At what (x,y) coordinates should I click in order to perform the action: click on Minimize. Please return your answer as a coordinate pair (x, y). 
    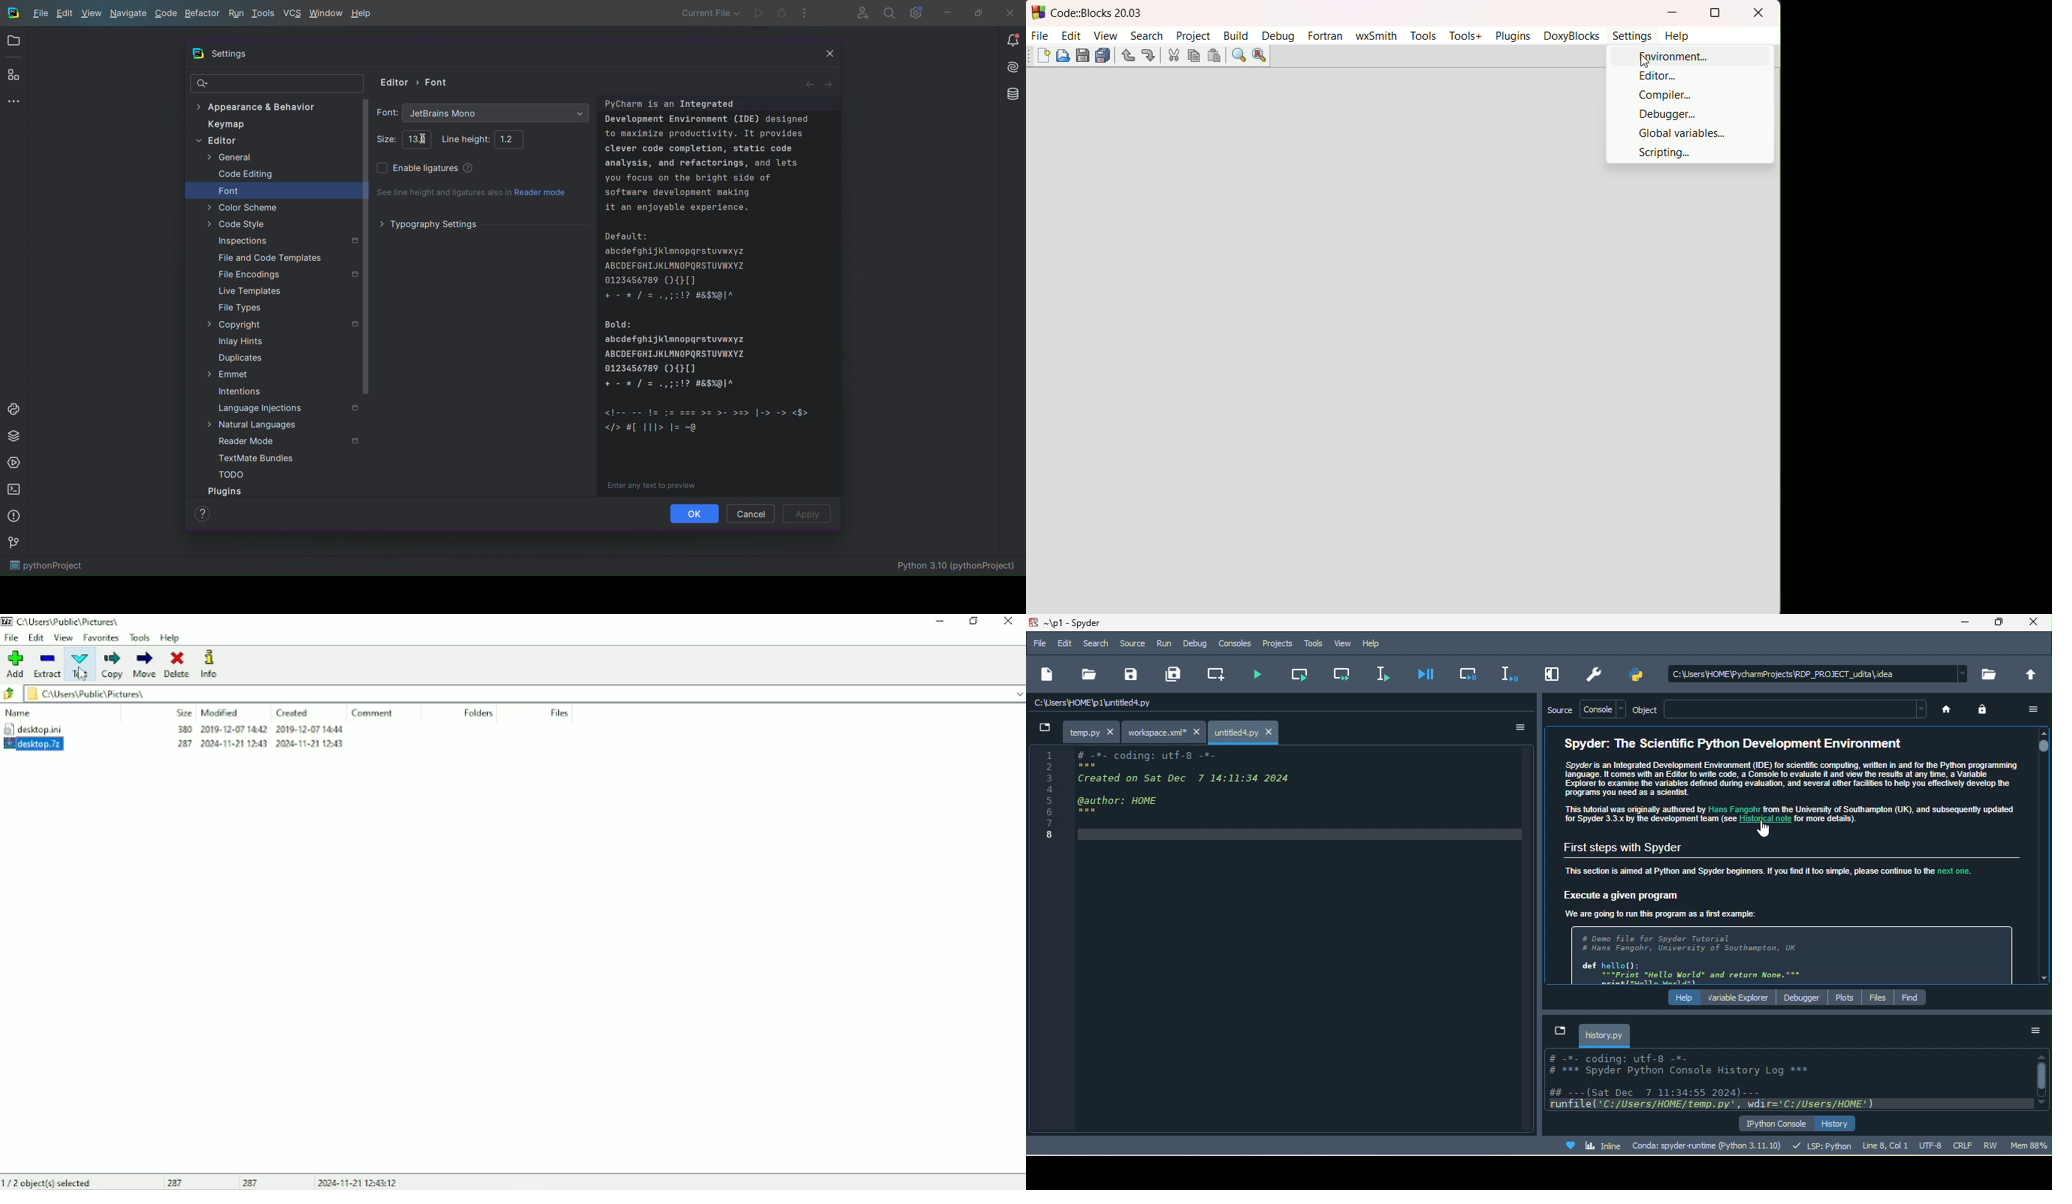
    Looking at the image, I should click on (942, 622).